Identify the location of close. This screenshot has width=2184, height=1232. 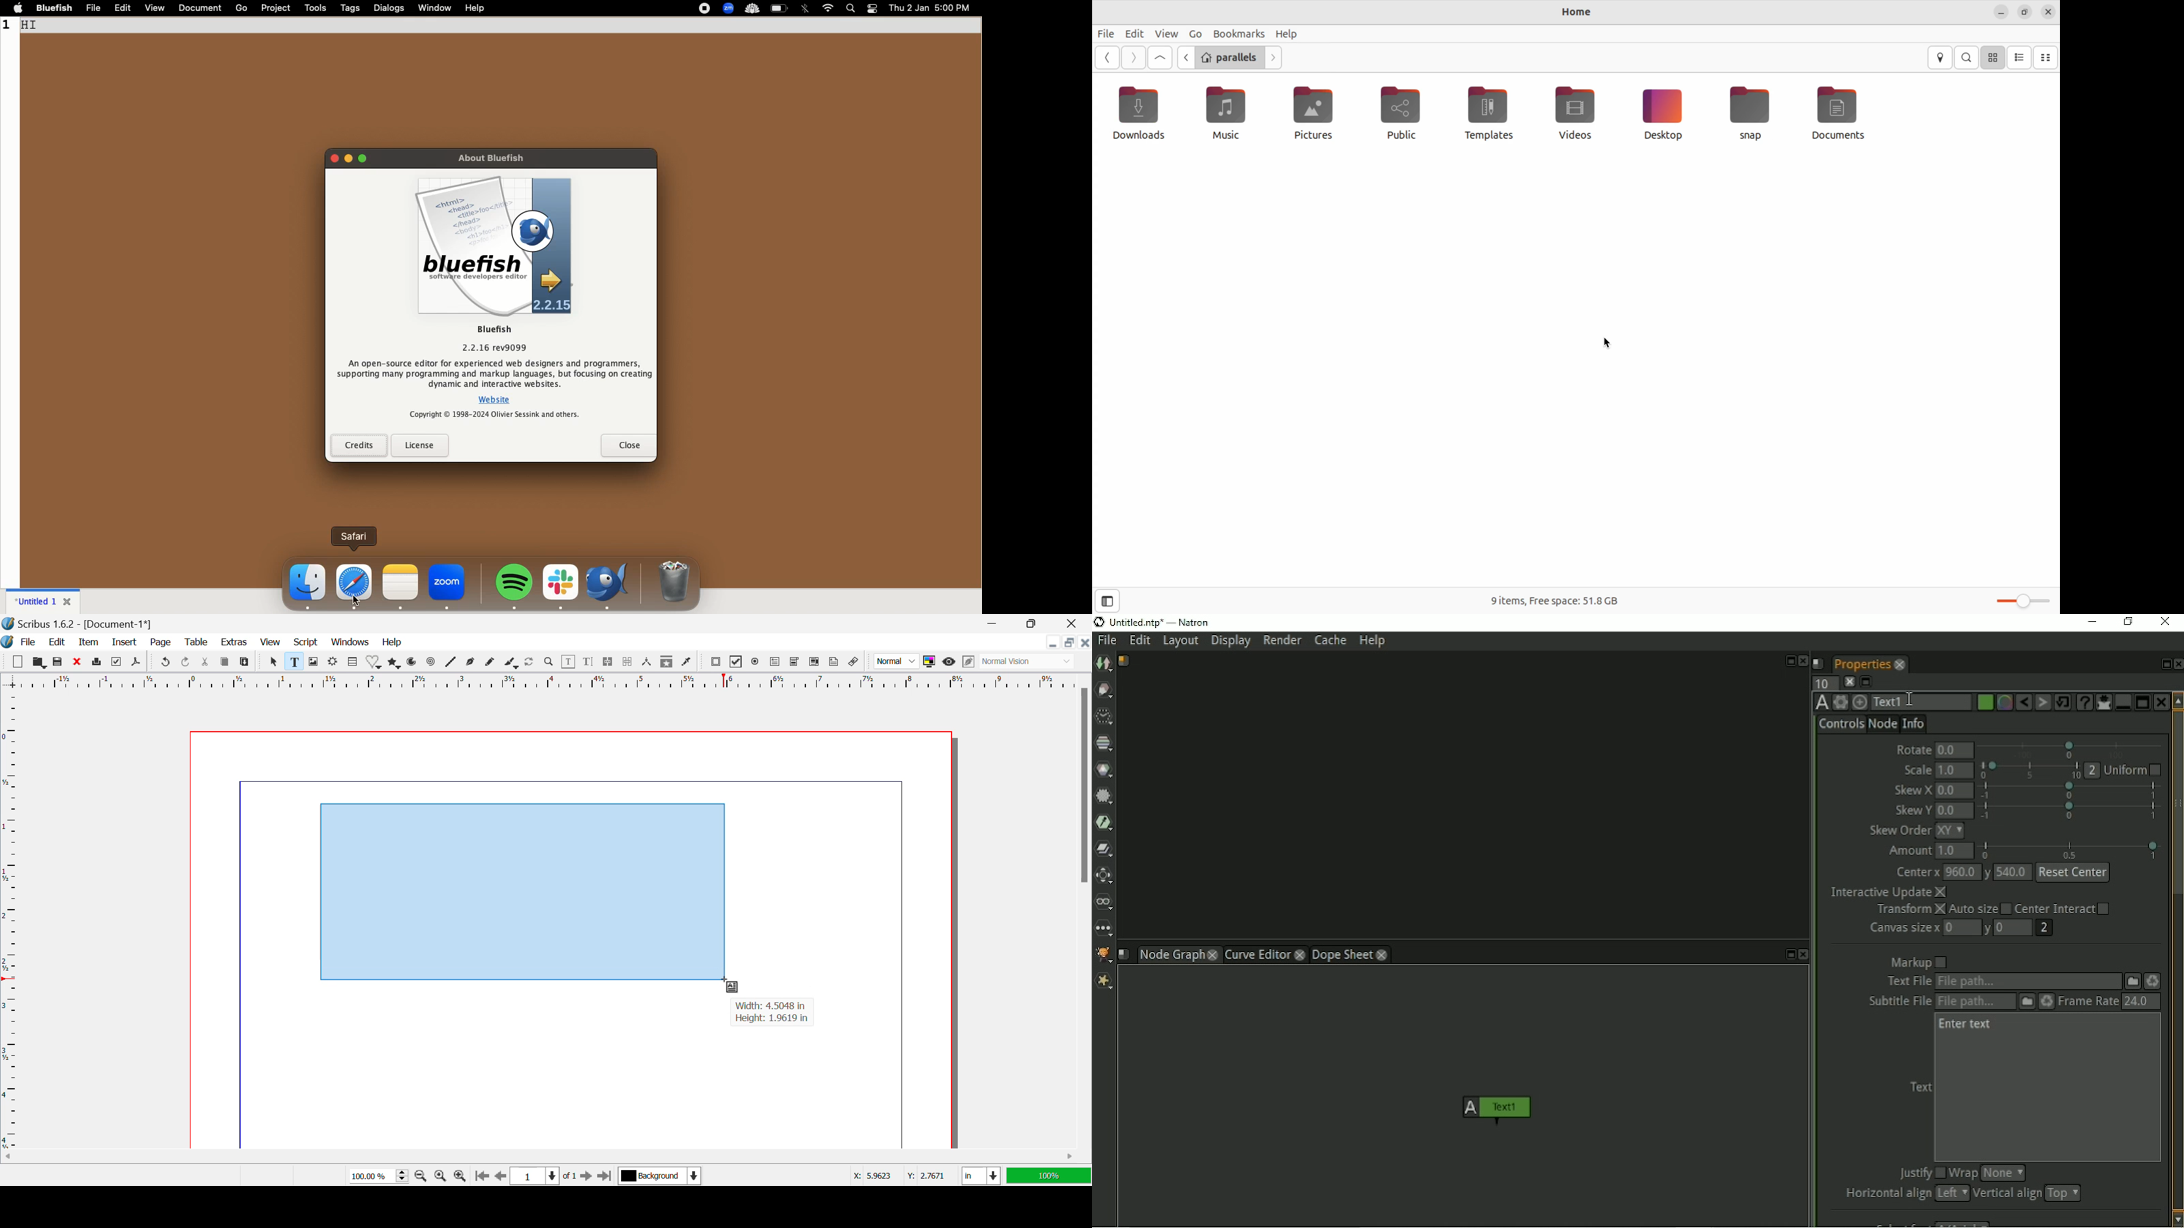
(333, 160).